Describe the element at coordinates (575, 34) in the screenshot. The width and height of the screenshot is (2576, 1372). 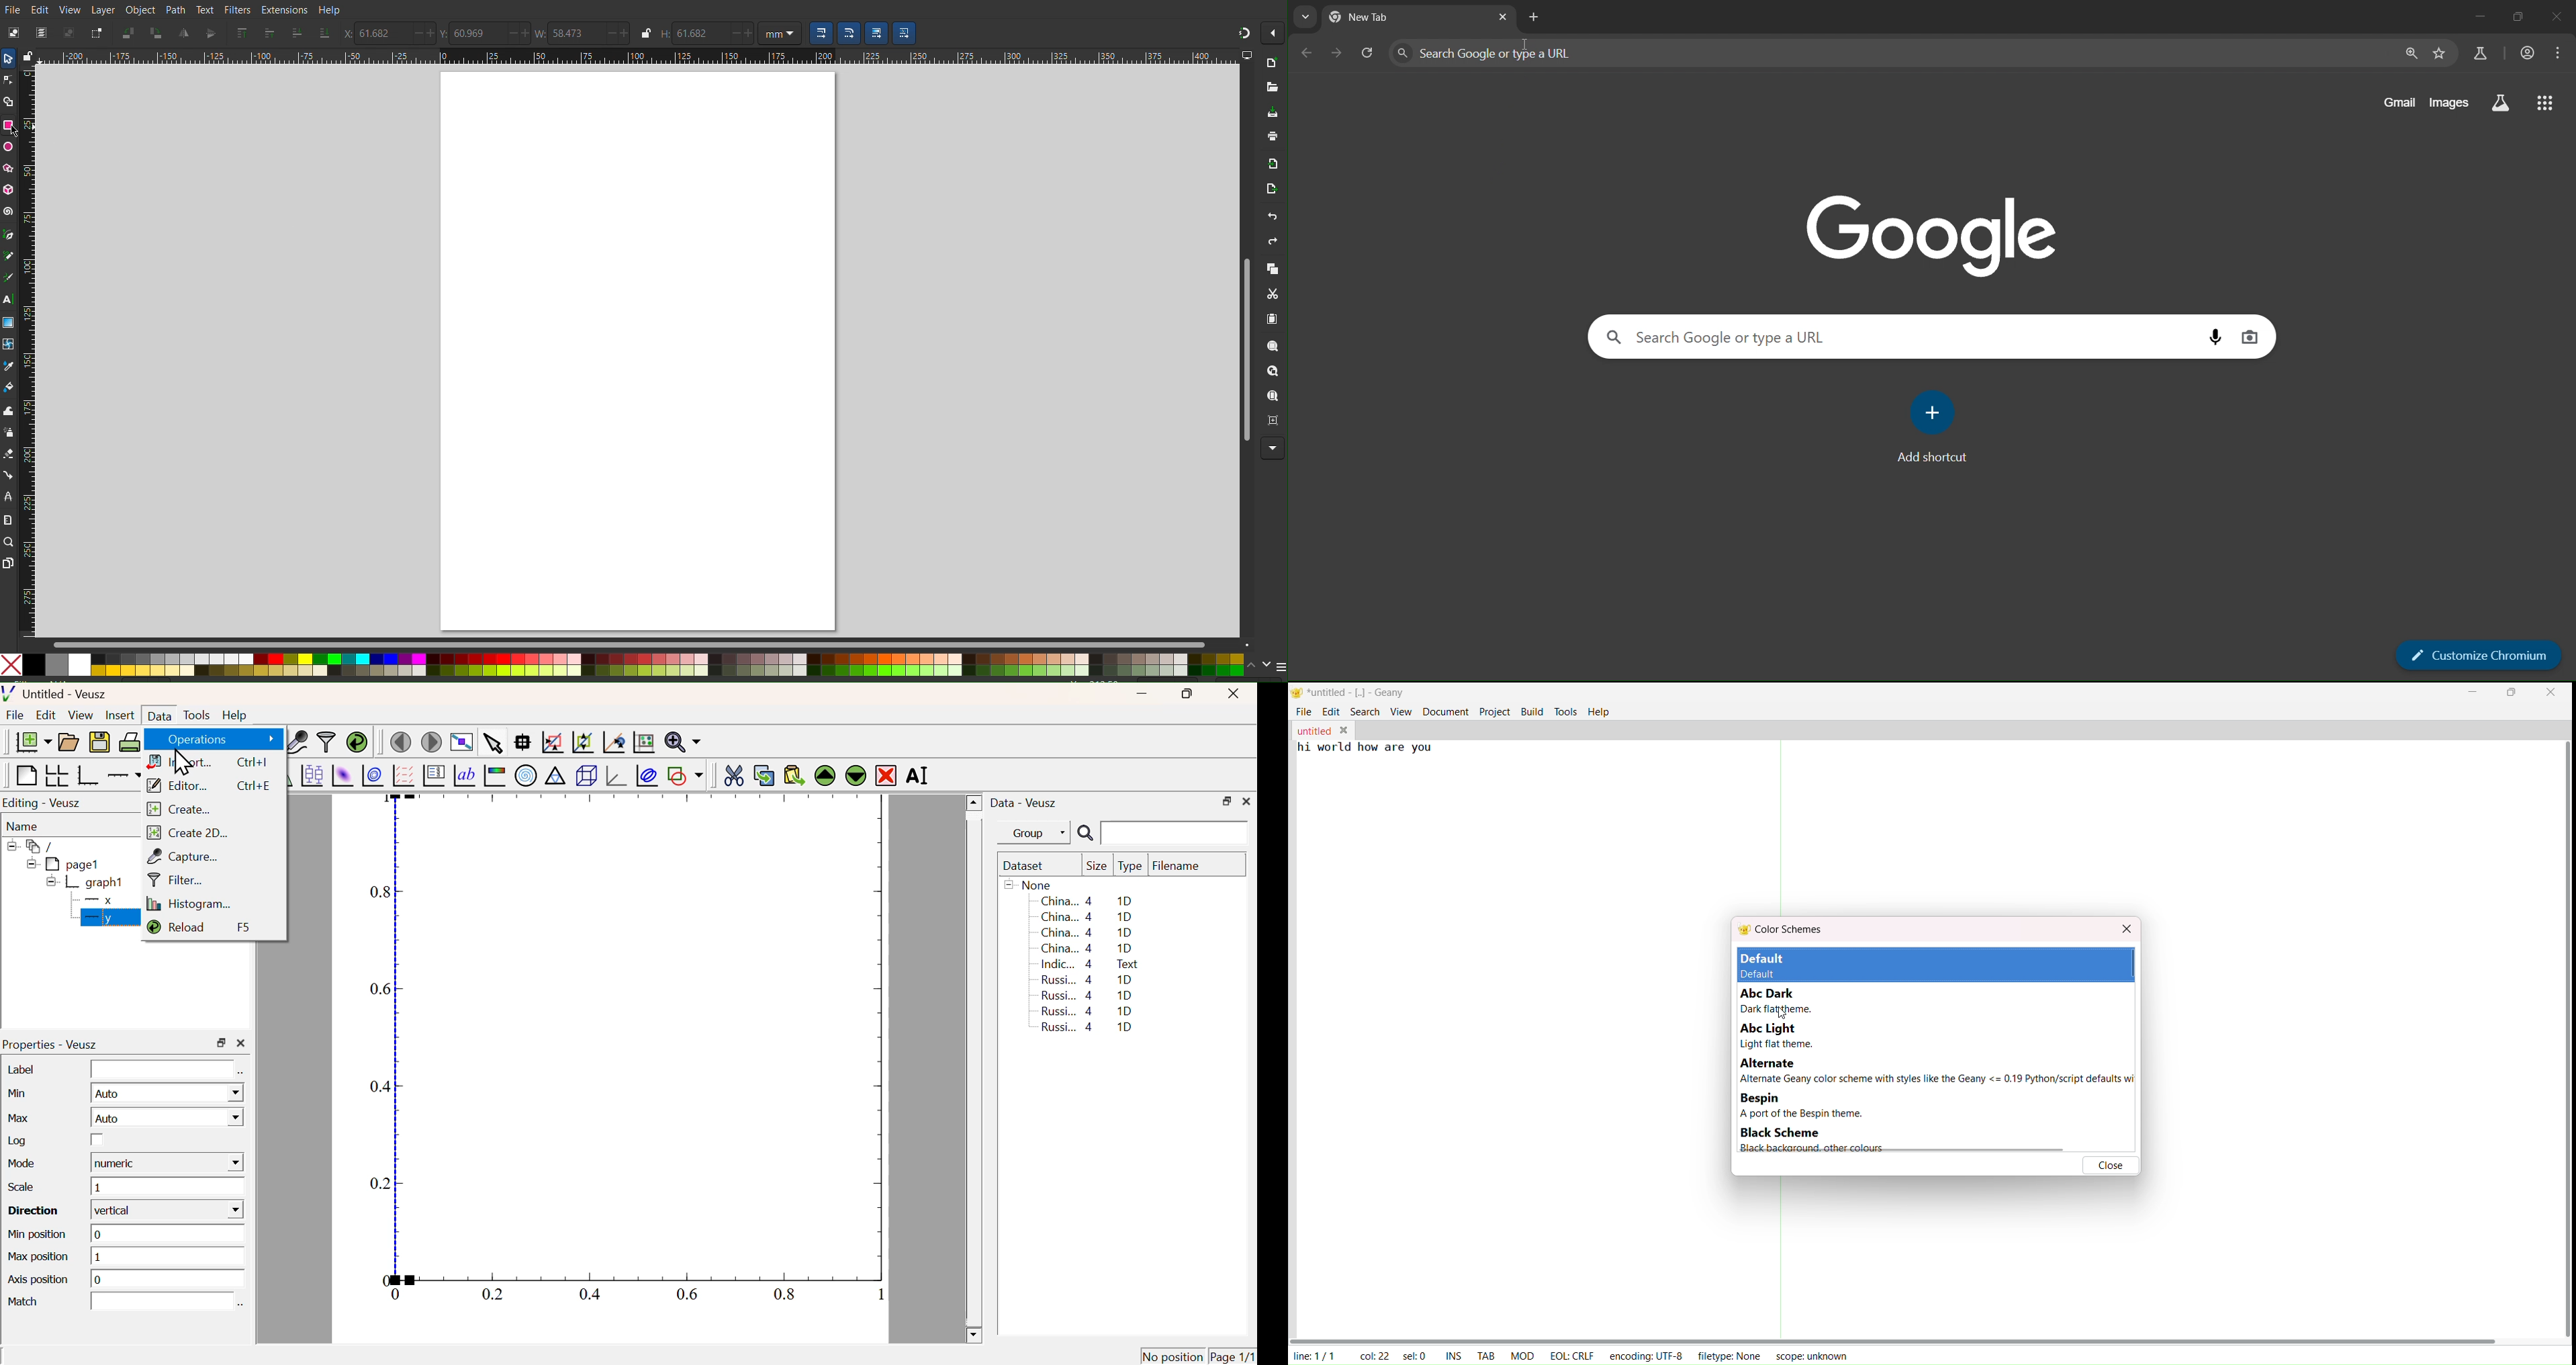
I see `58.473` at that location.